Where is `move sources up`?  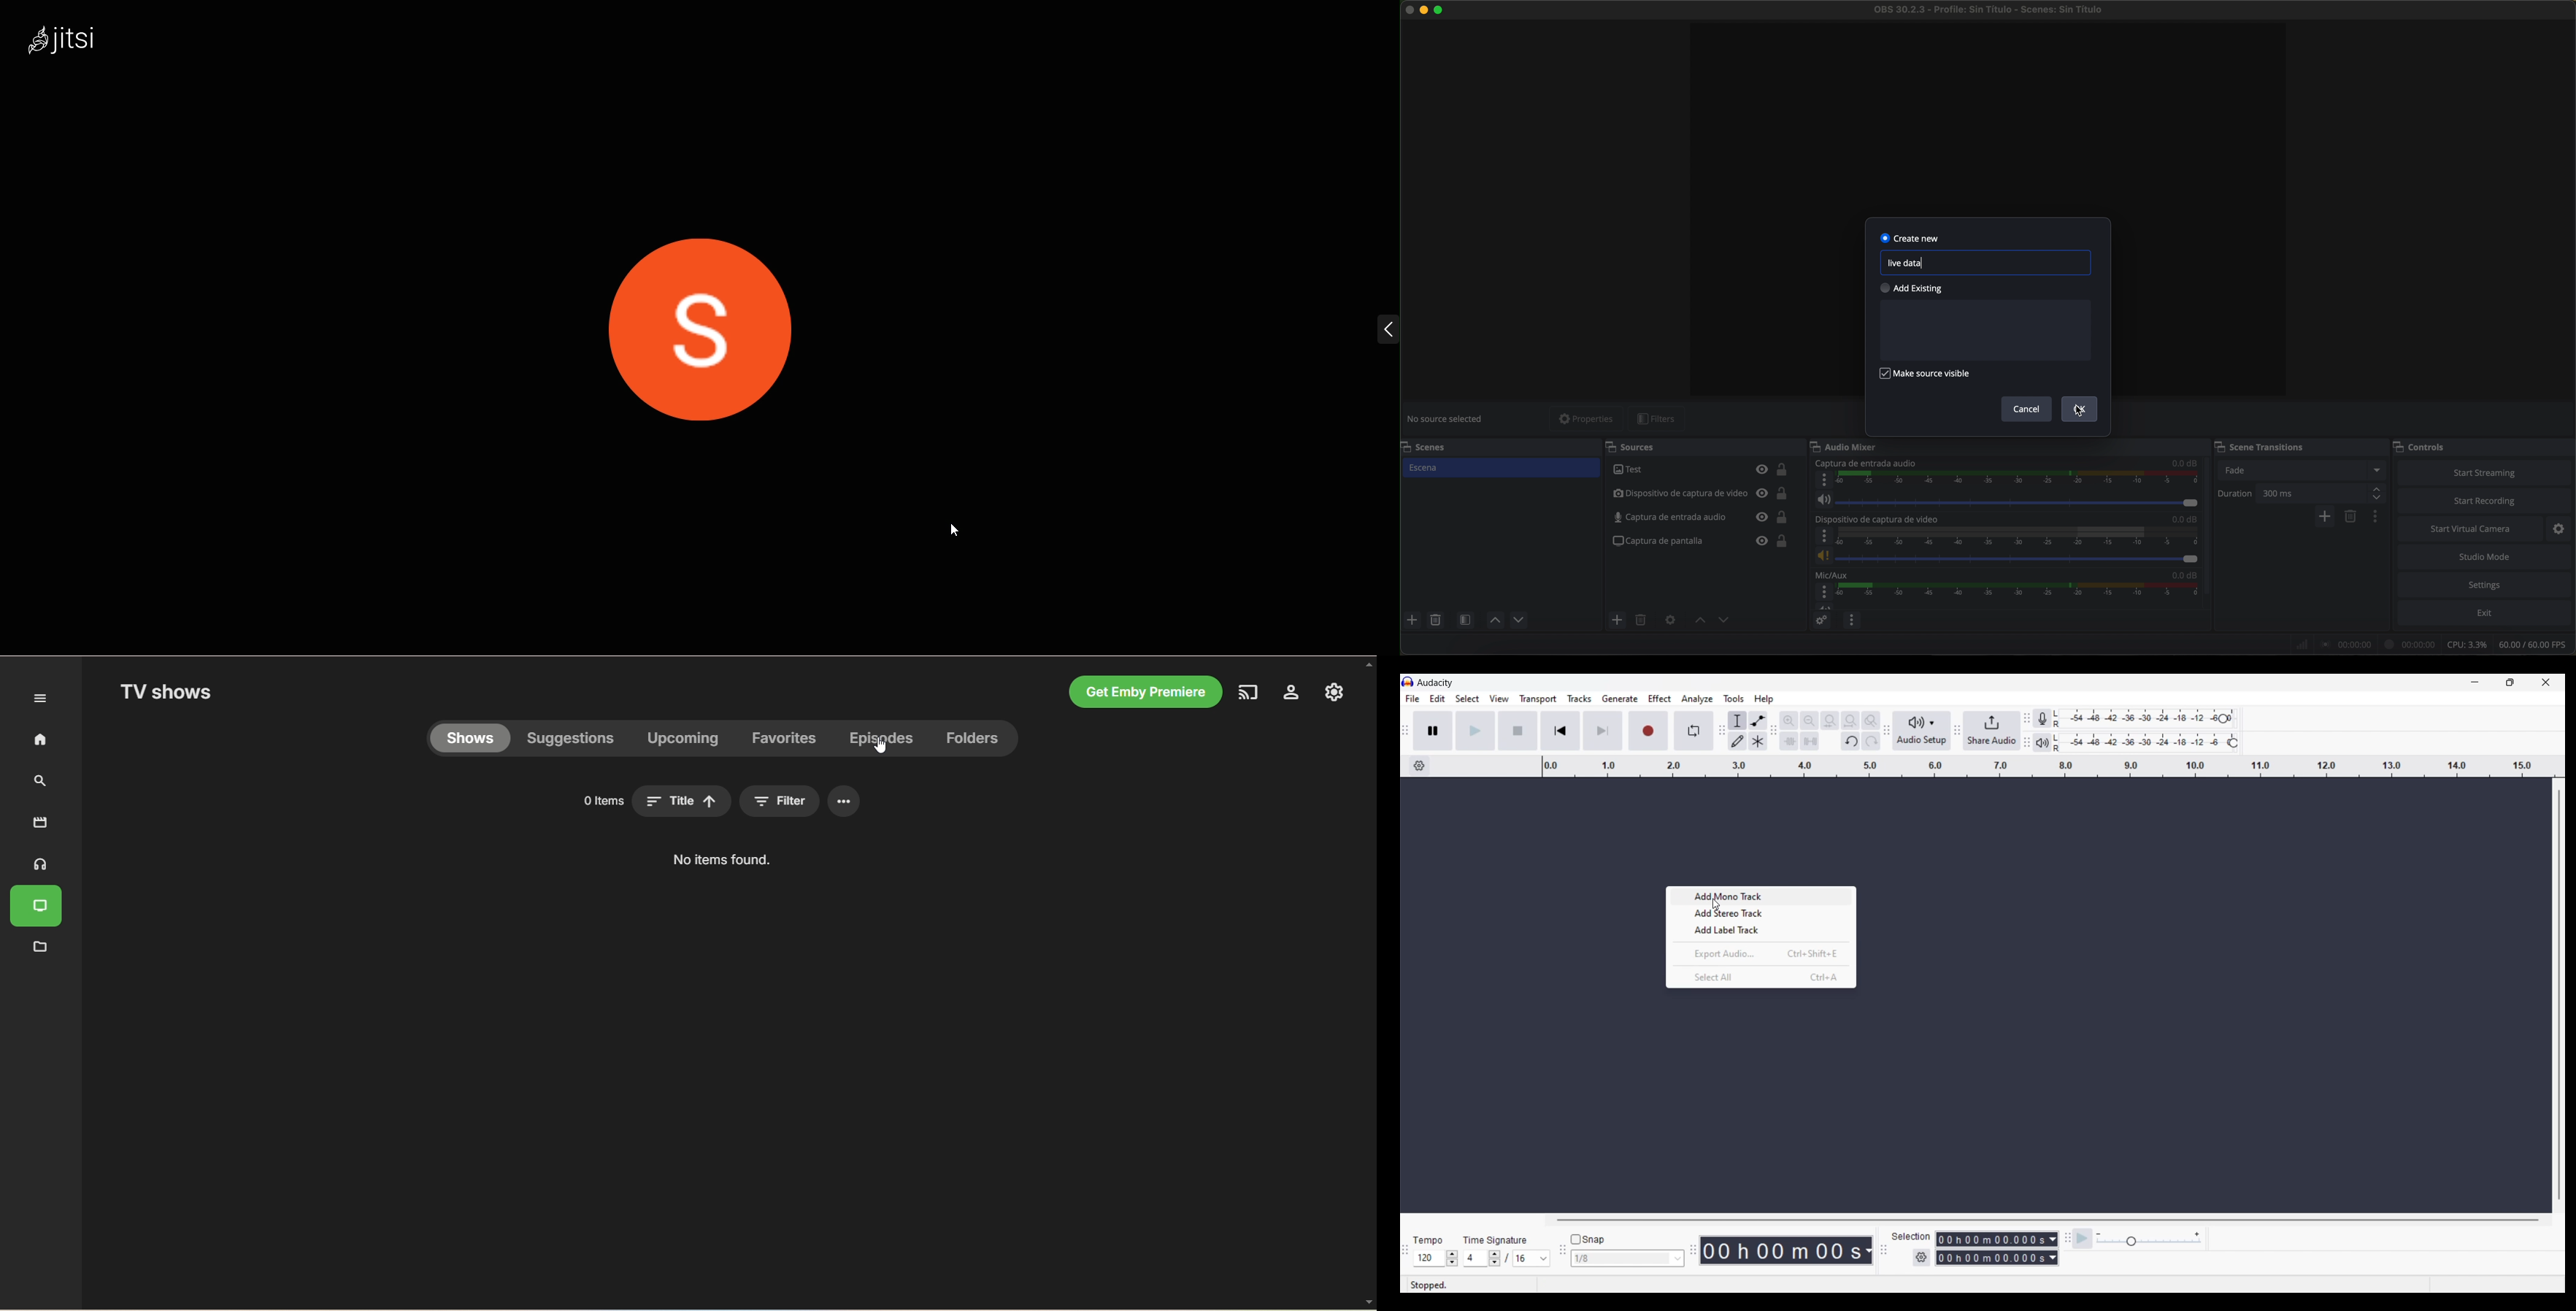 move sources up is located at coordinates (1698, 620).